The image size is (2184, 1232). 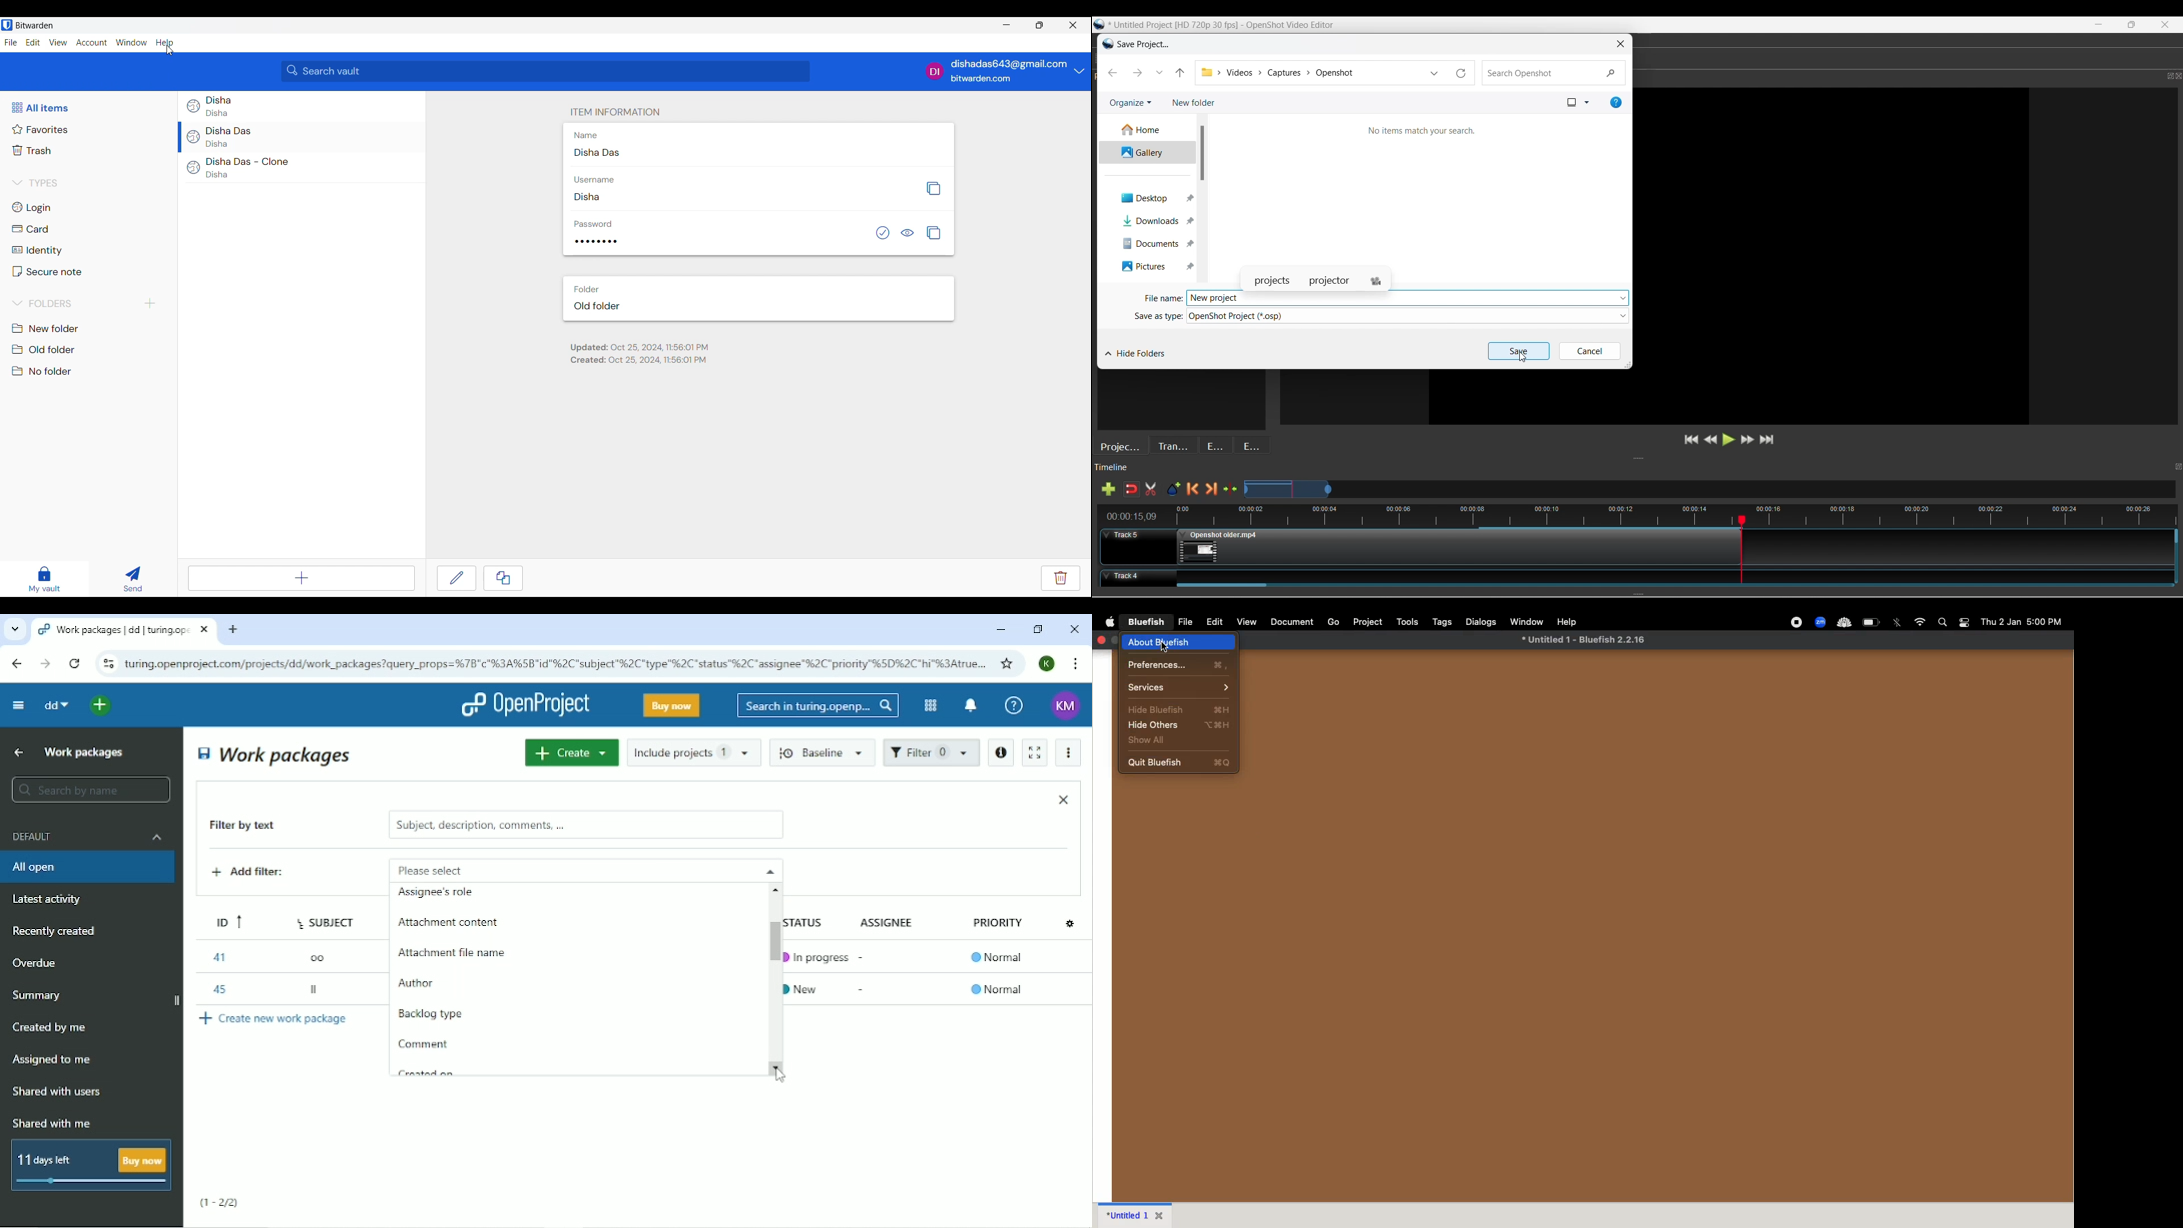 What do you see at coordinates (1767, 439) in the screenshot?
I see `Jump to end` at bounding box center [1767, 439].